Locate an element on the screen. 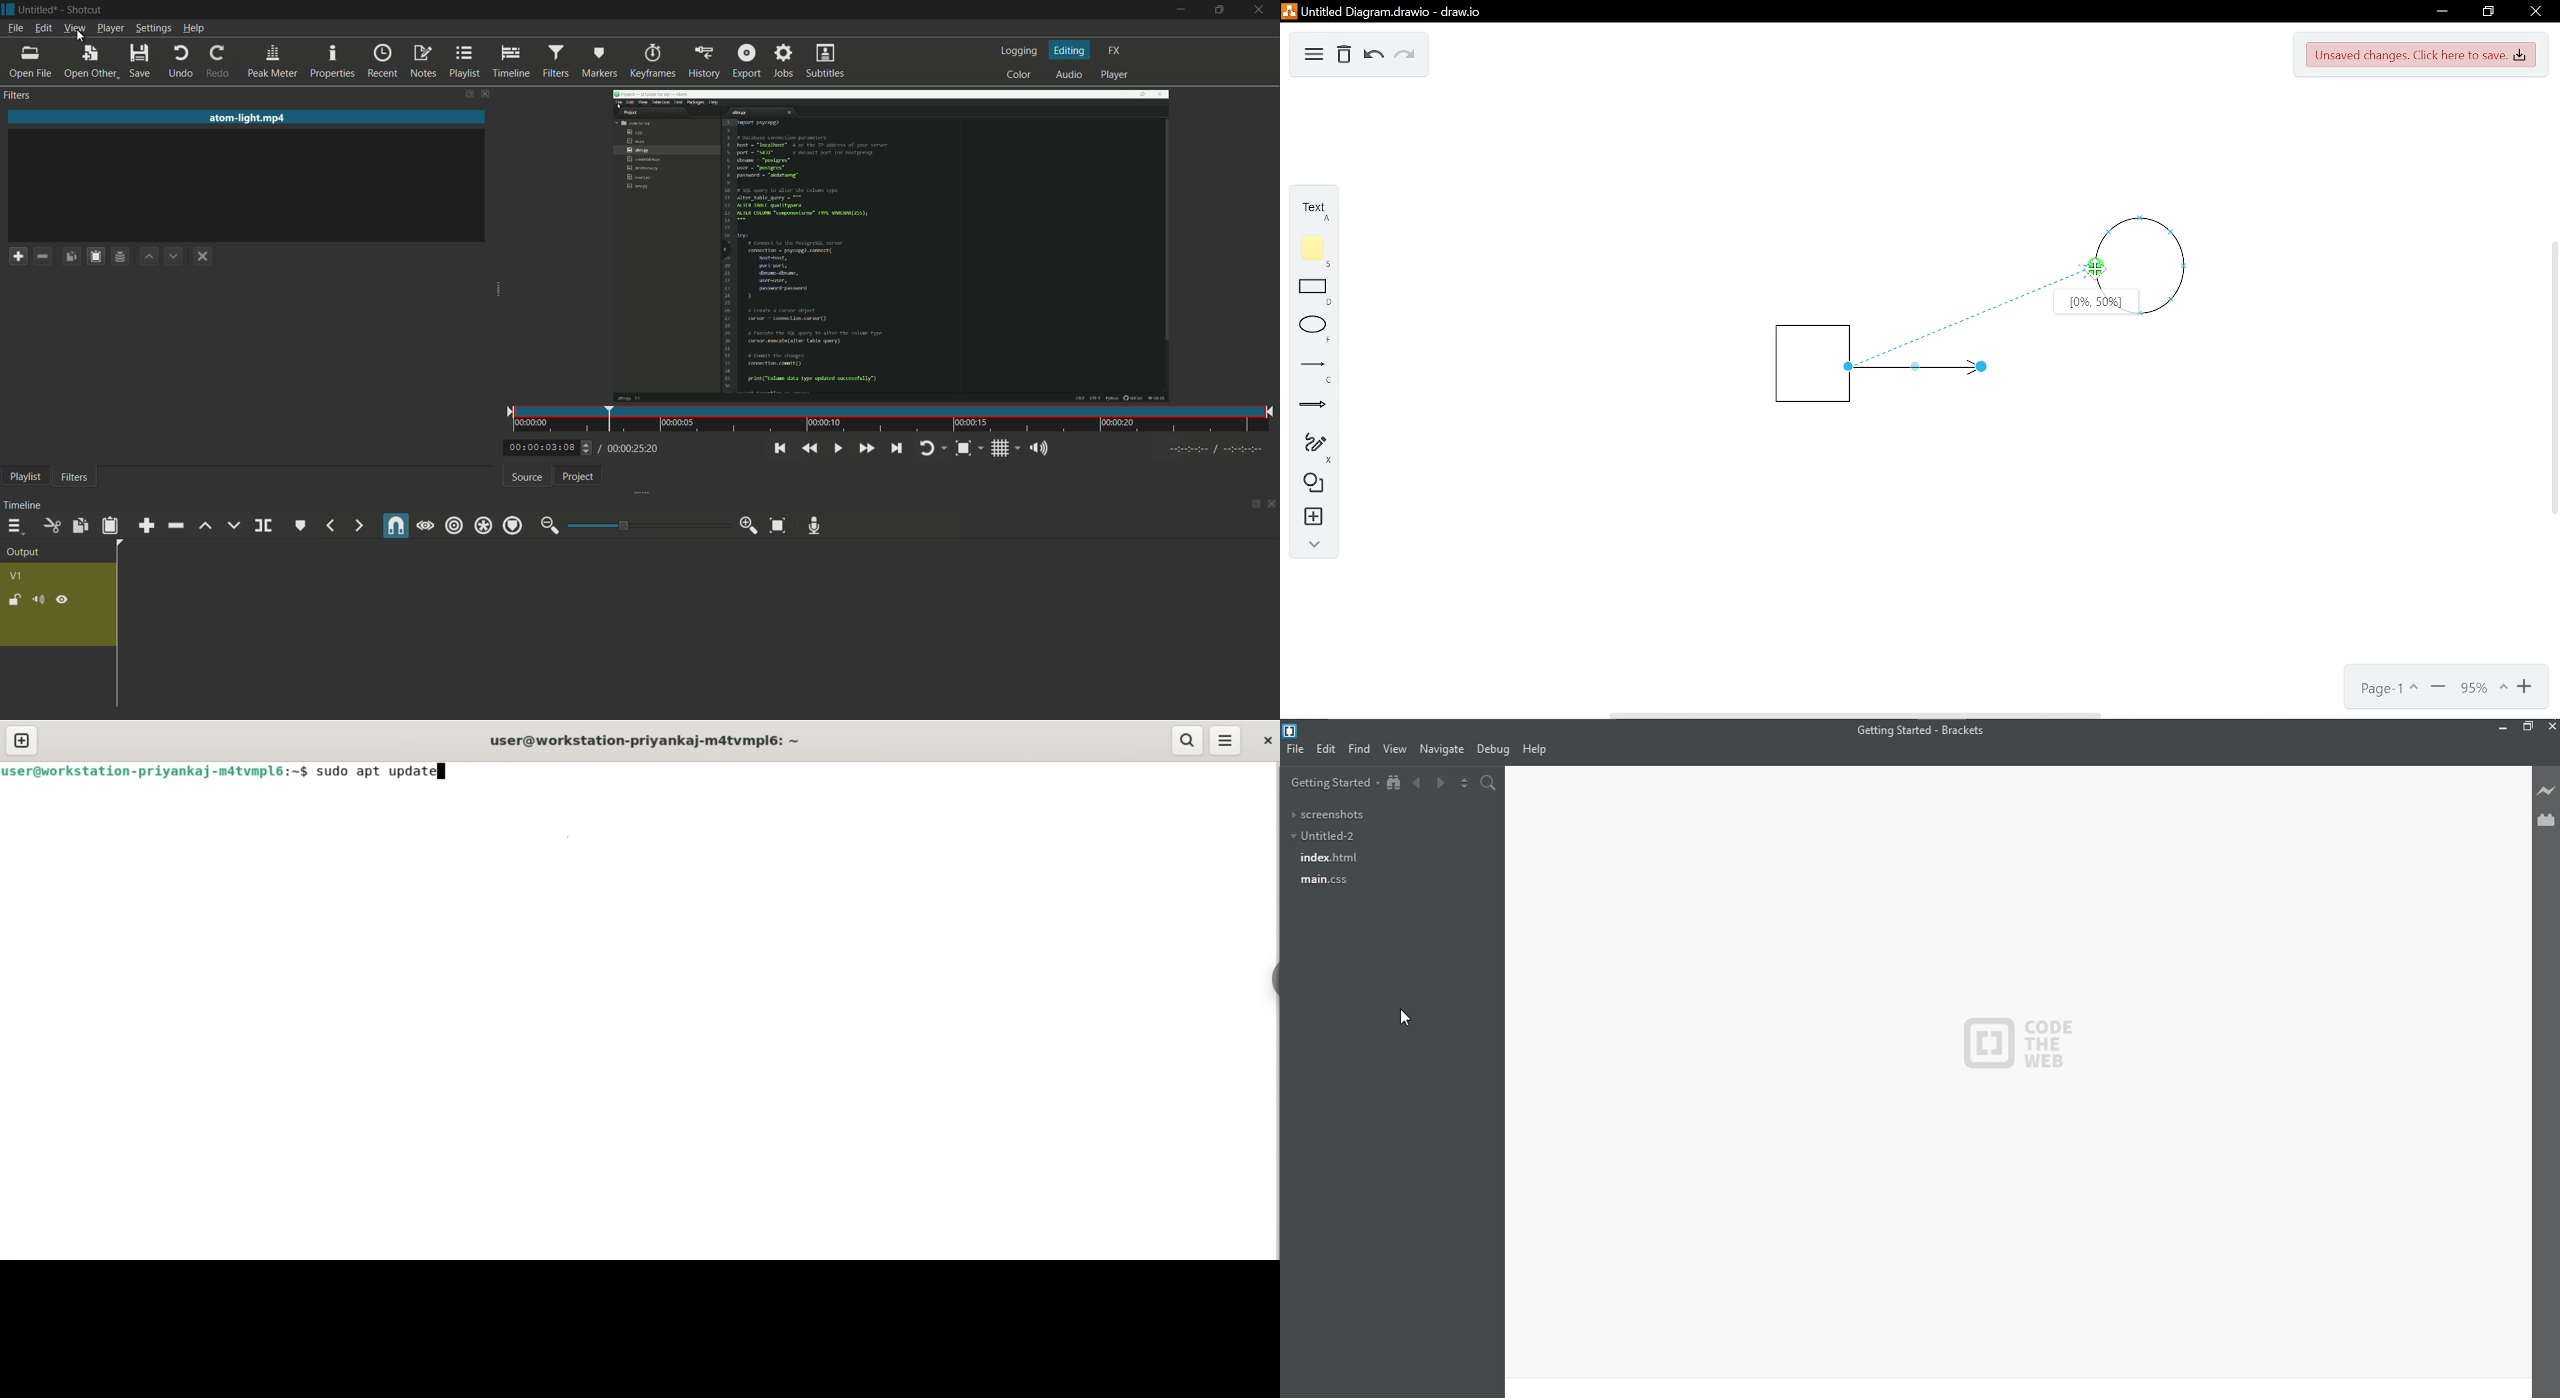 Image resolution: width=2576 pixels, height=1400 pixels. change layout is located at coordinates (1254, 503).